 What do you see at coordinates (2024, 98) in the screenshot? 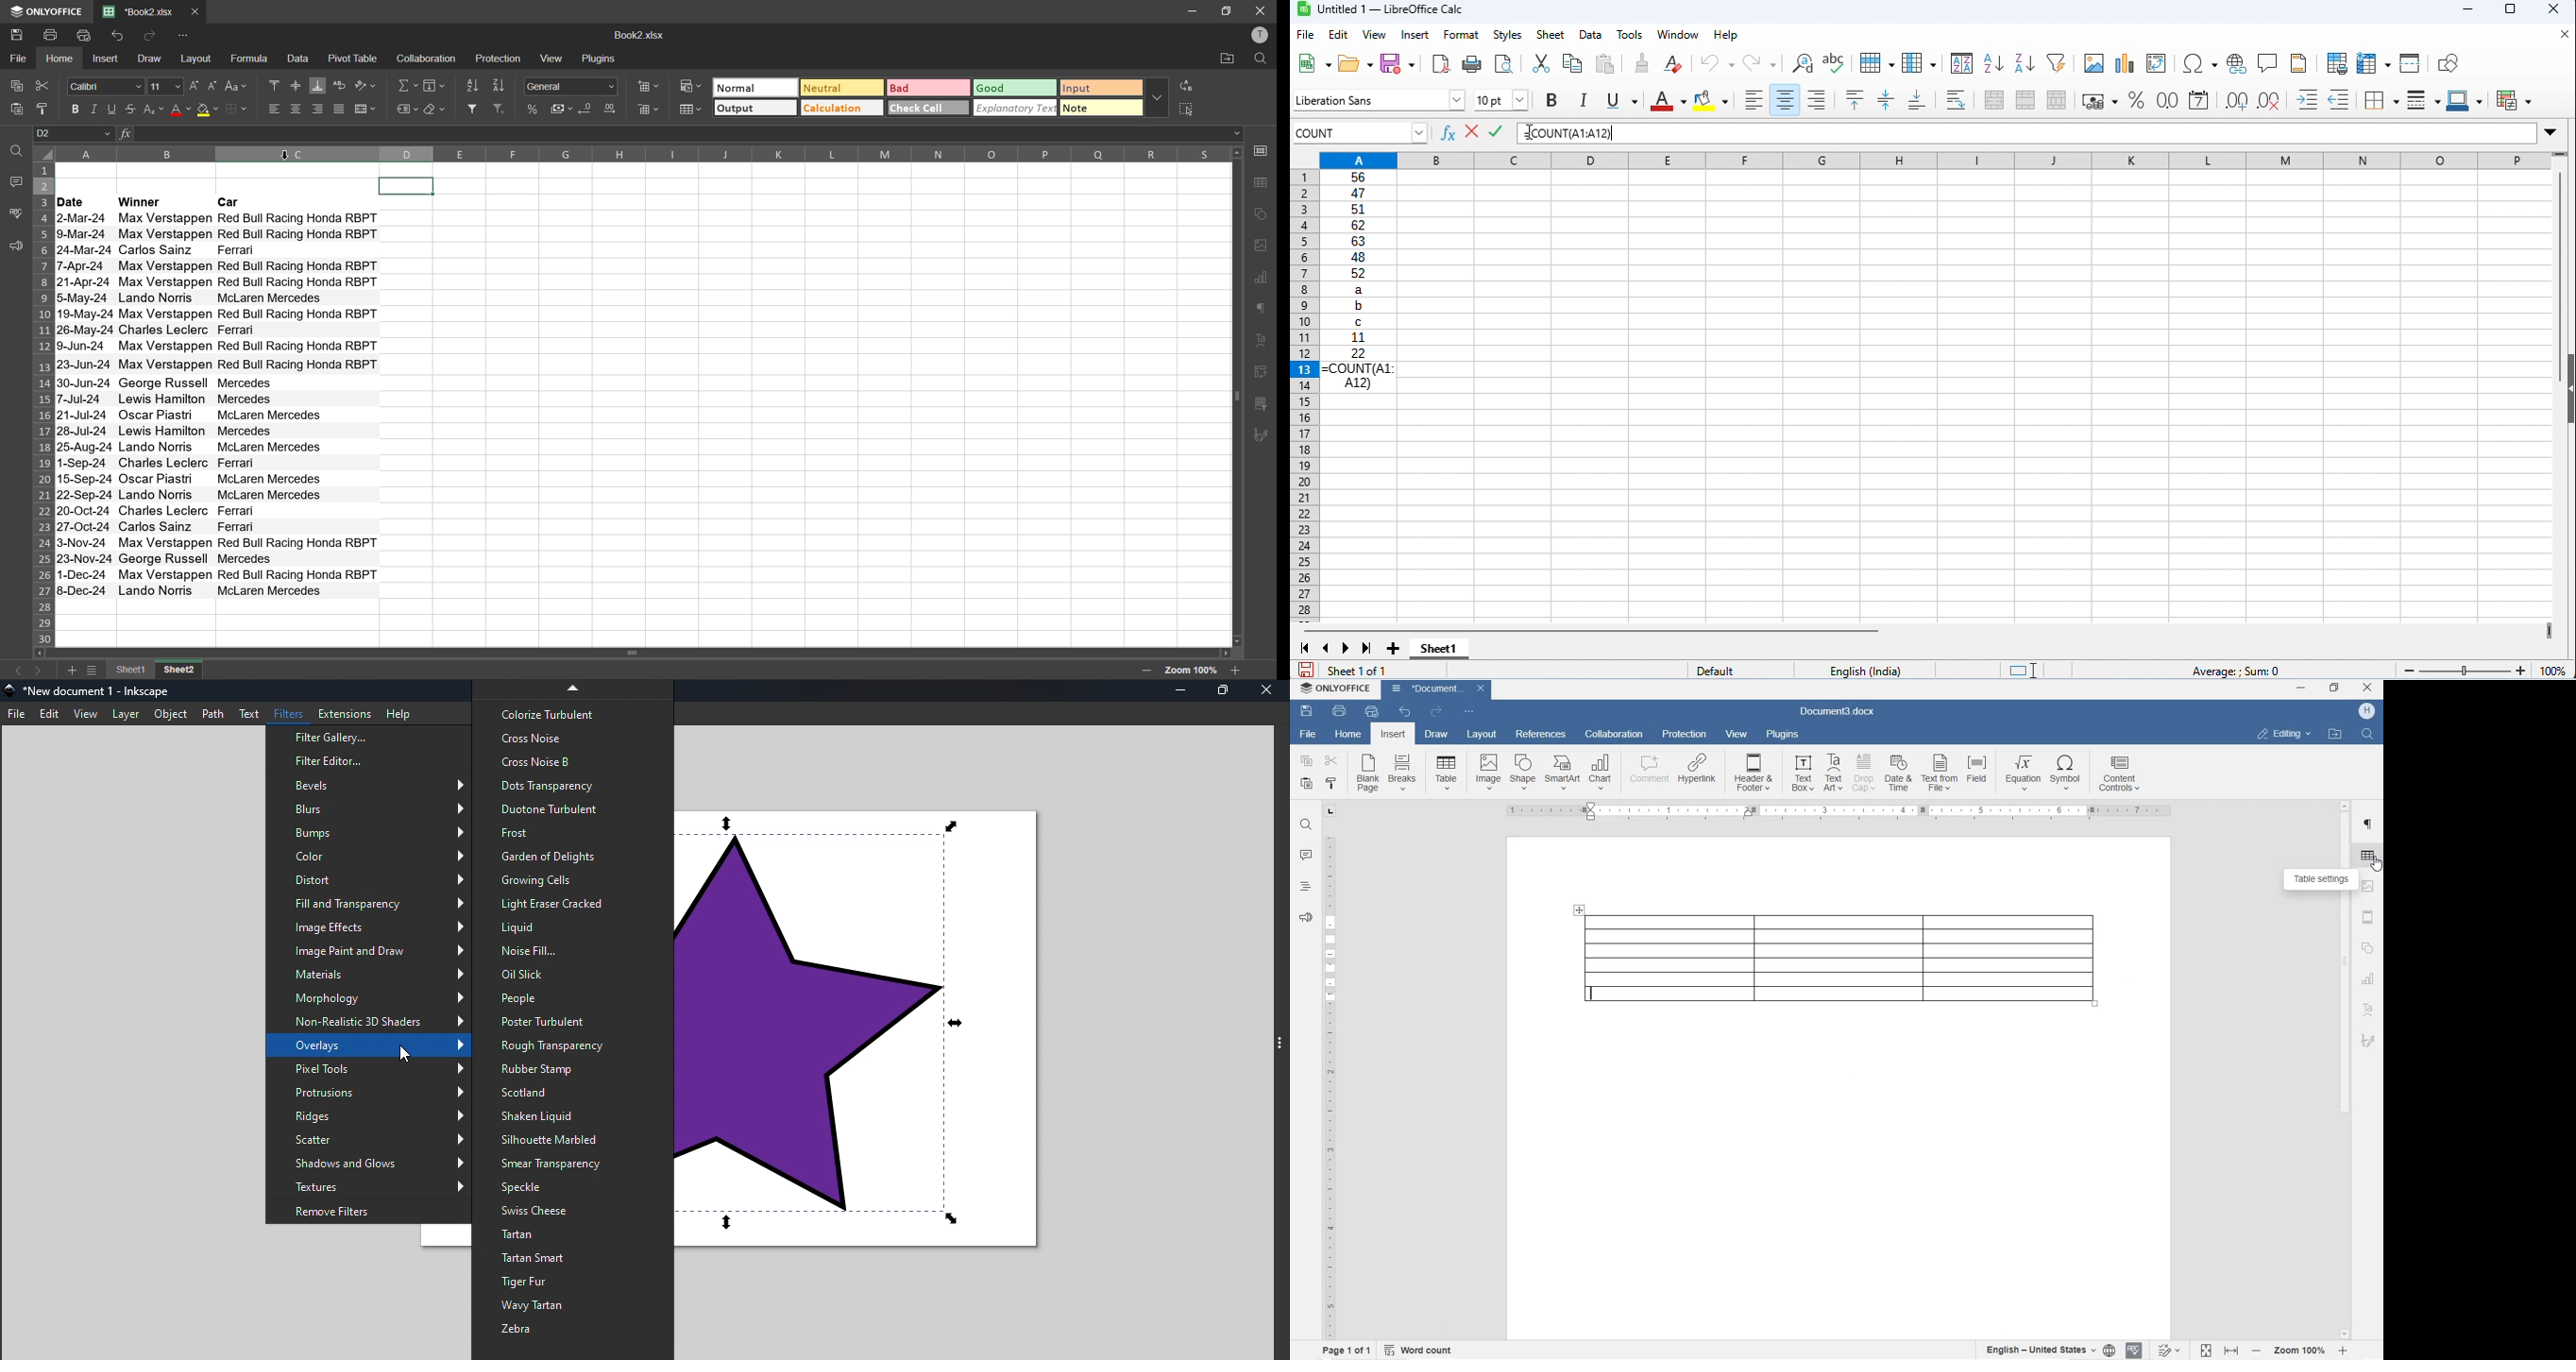
I see `merge cells` at bounding box center [2024, 98].